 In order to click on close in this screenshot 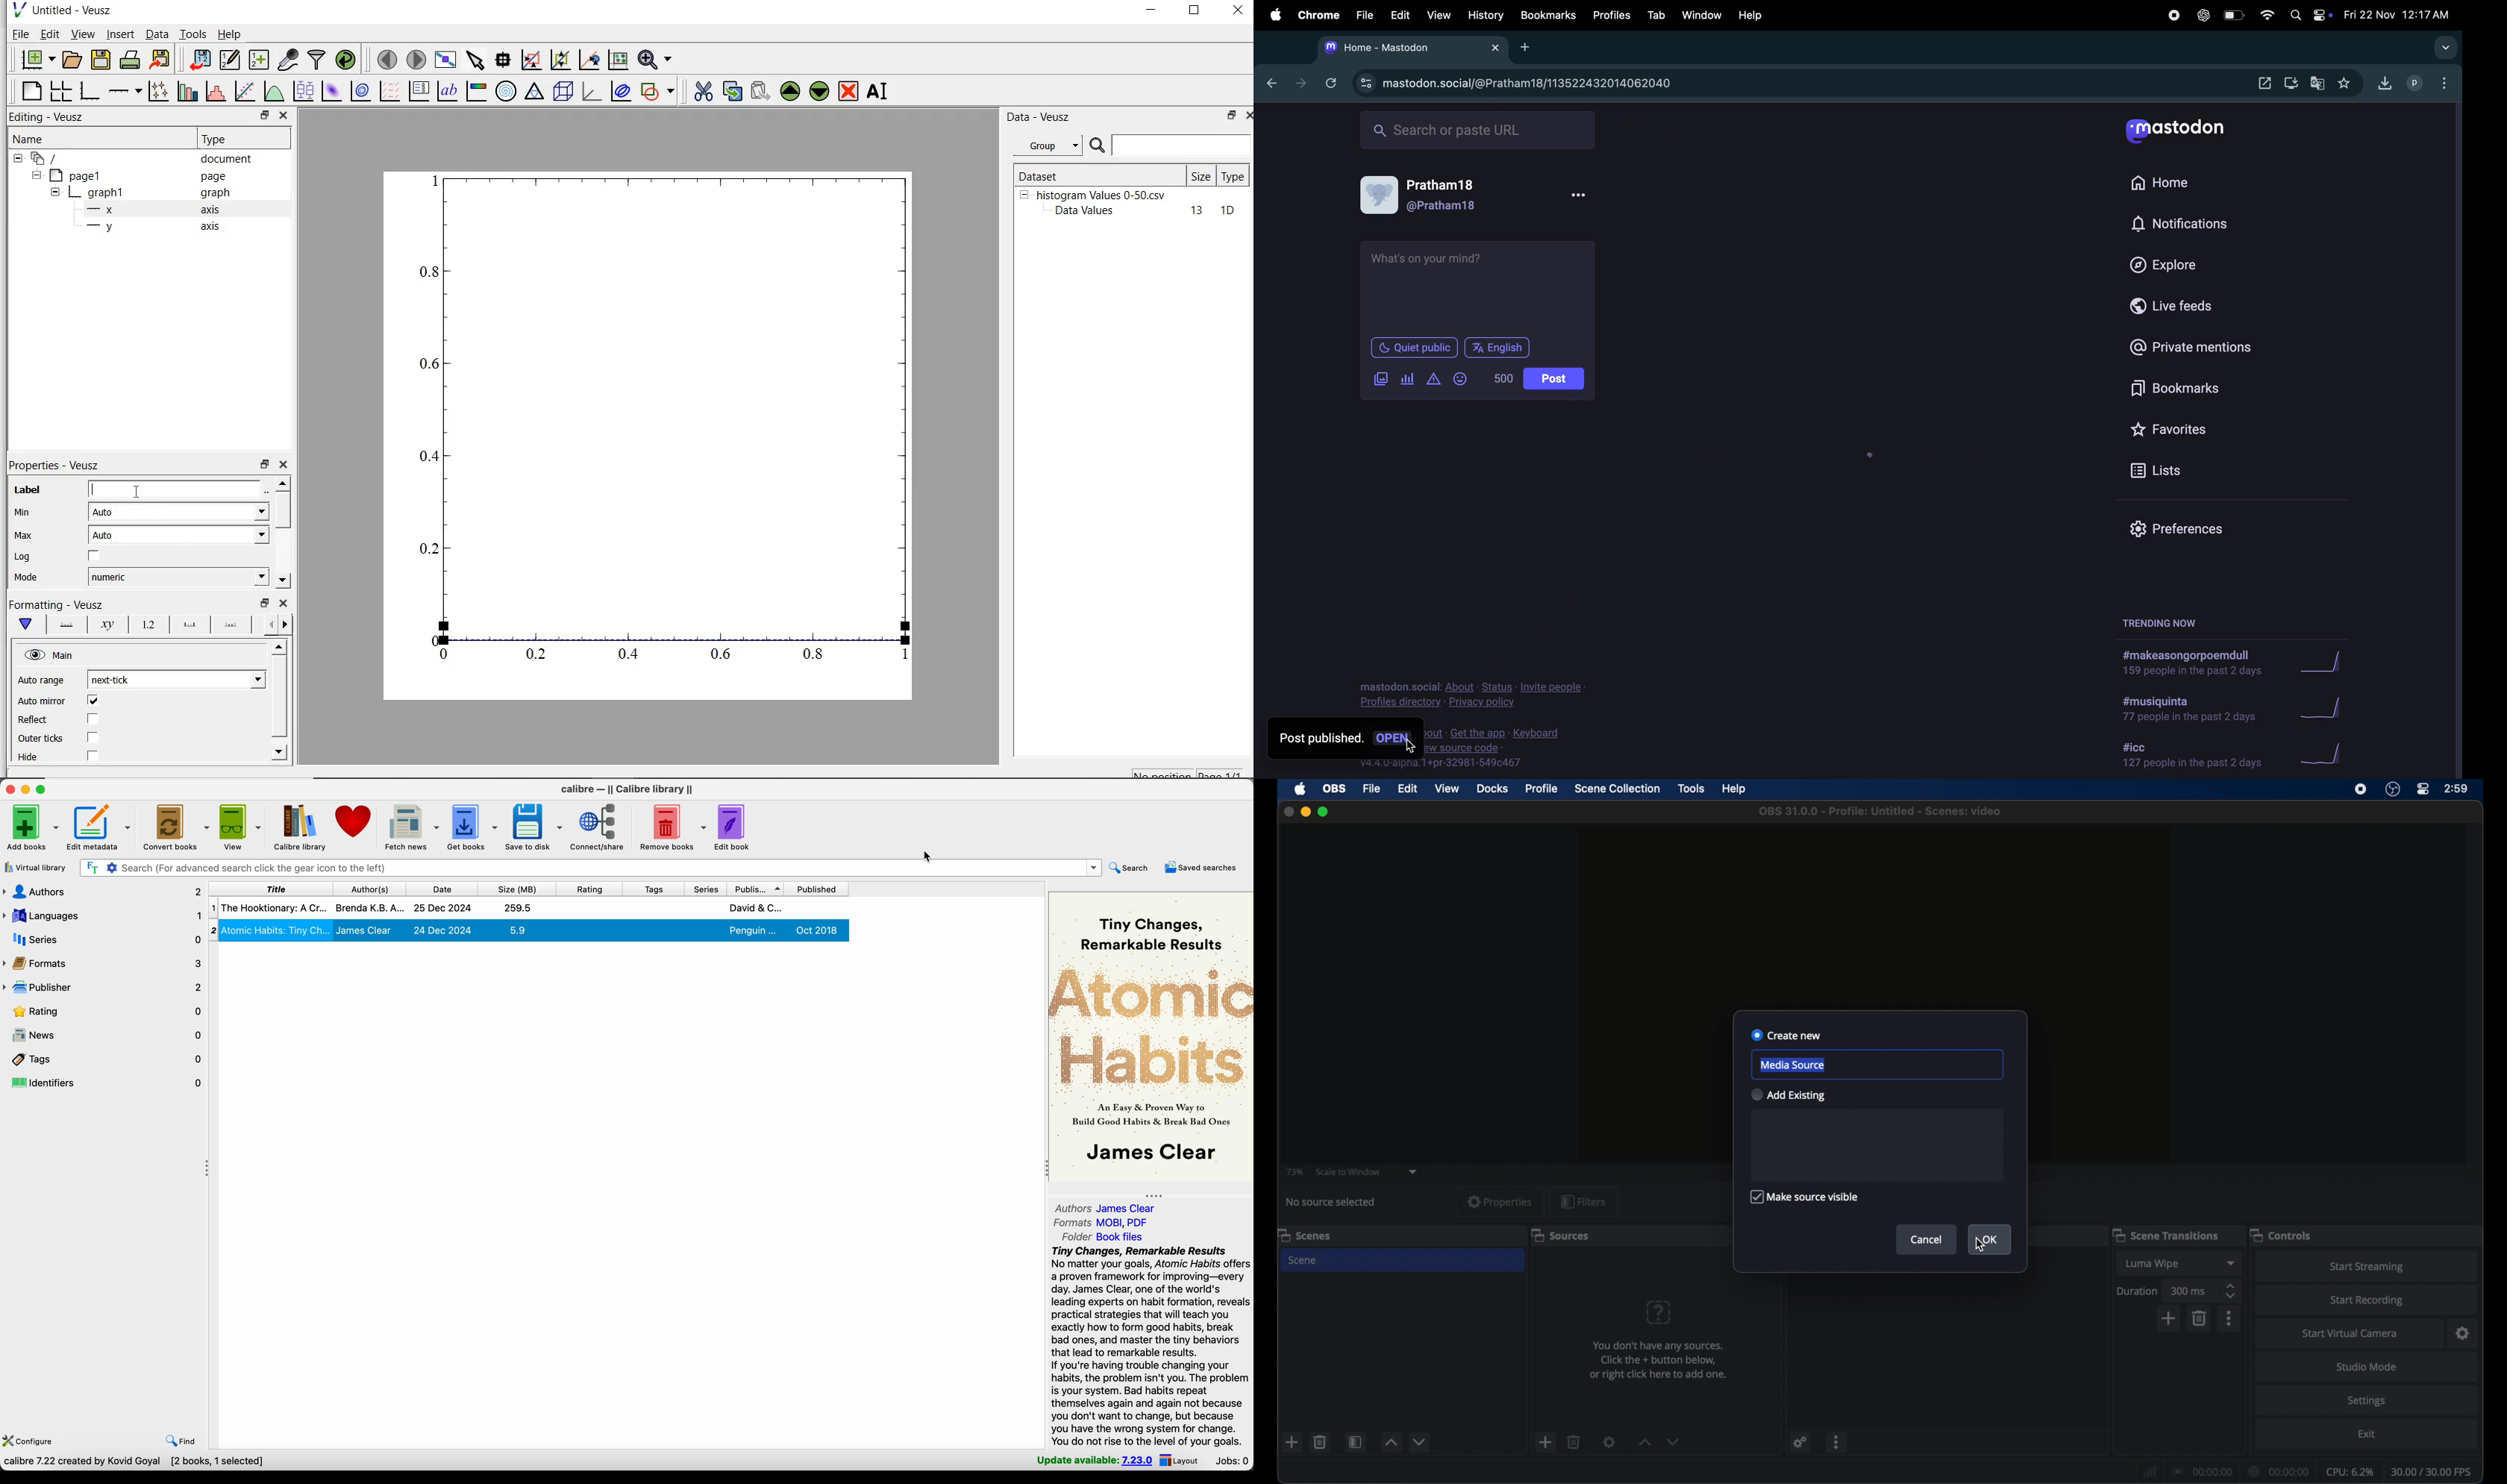, I will do `click(1238, 11)`.